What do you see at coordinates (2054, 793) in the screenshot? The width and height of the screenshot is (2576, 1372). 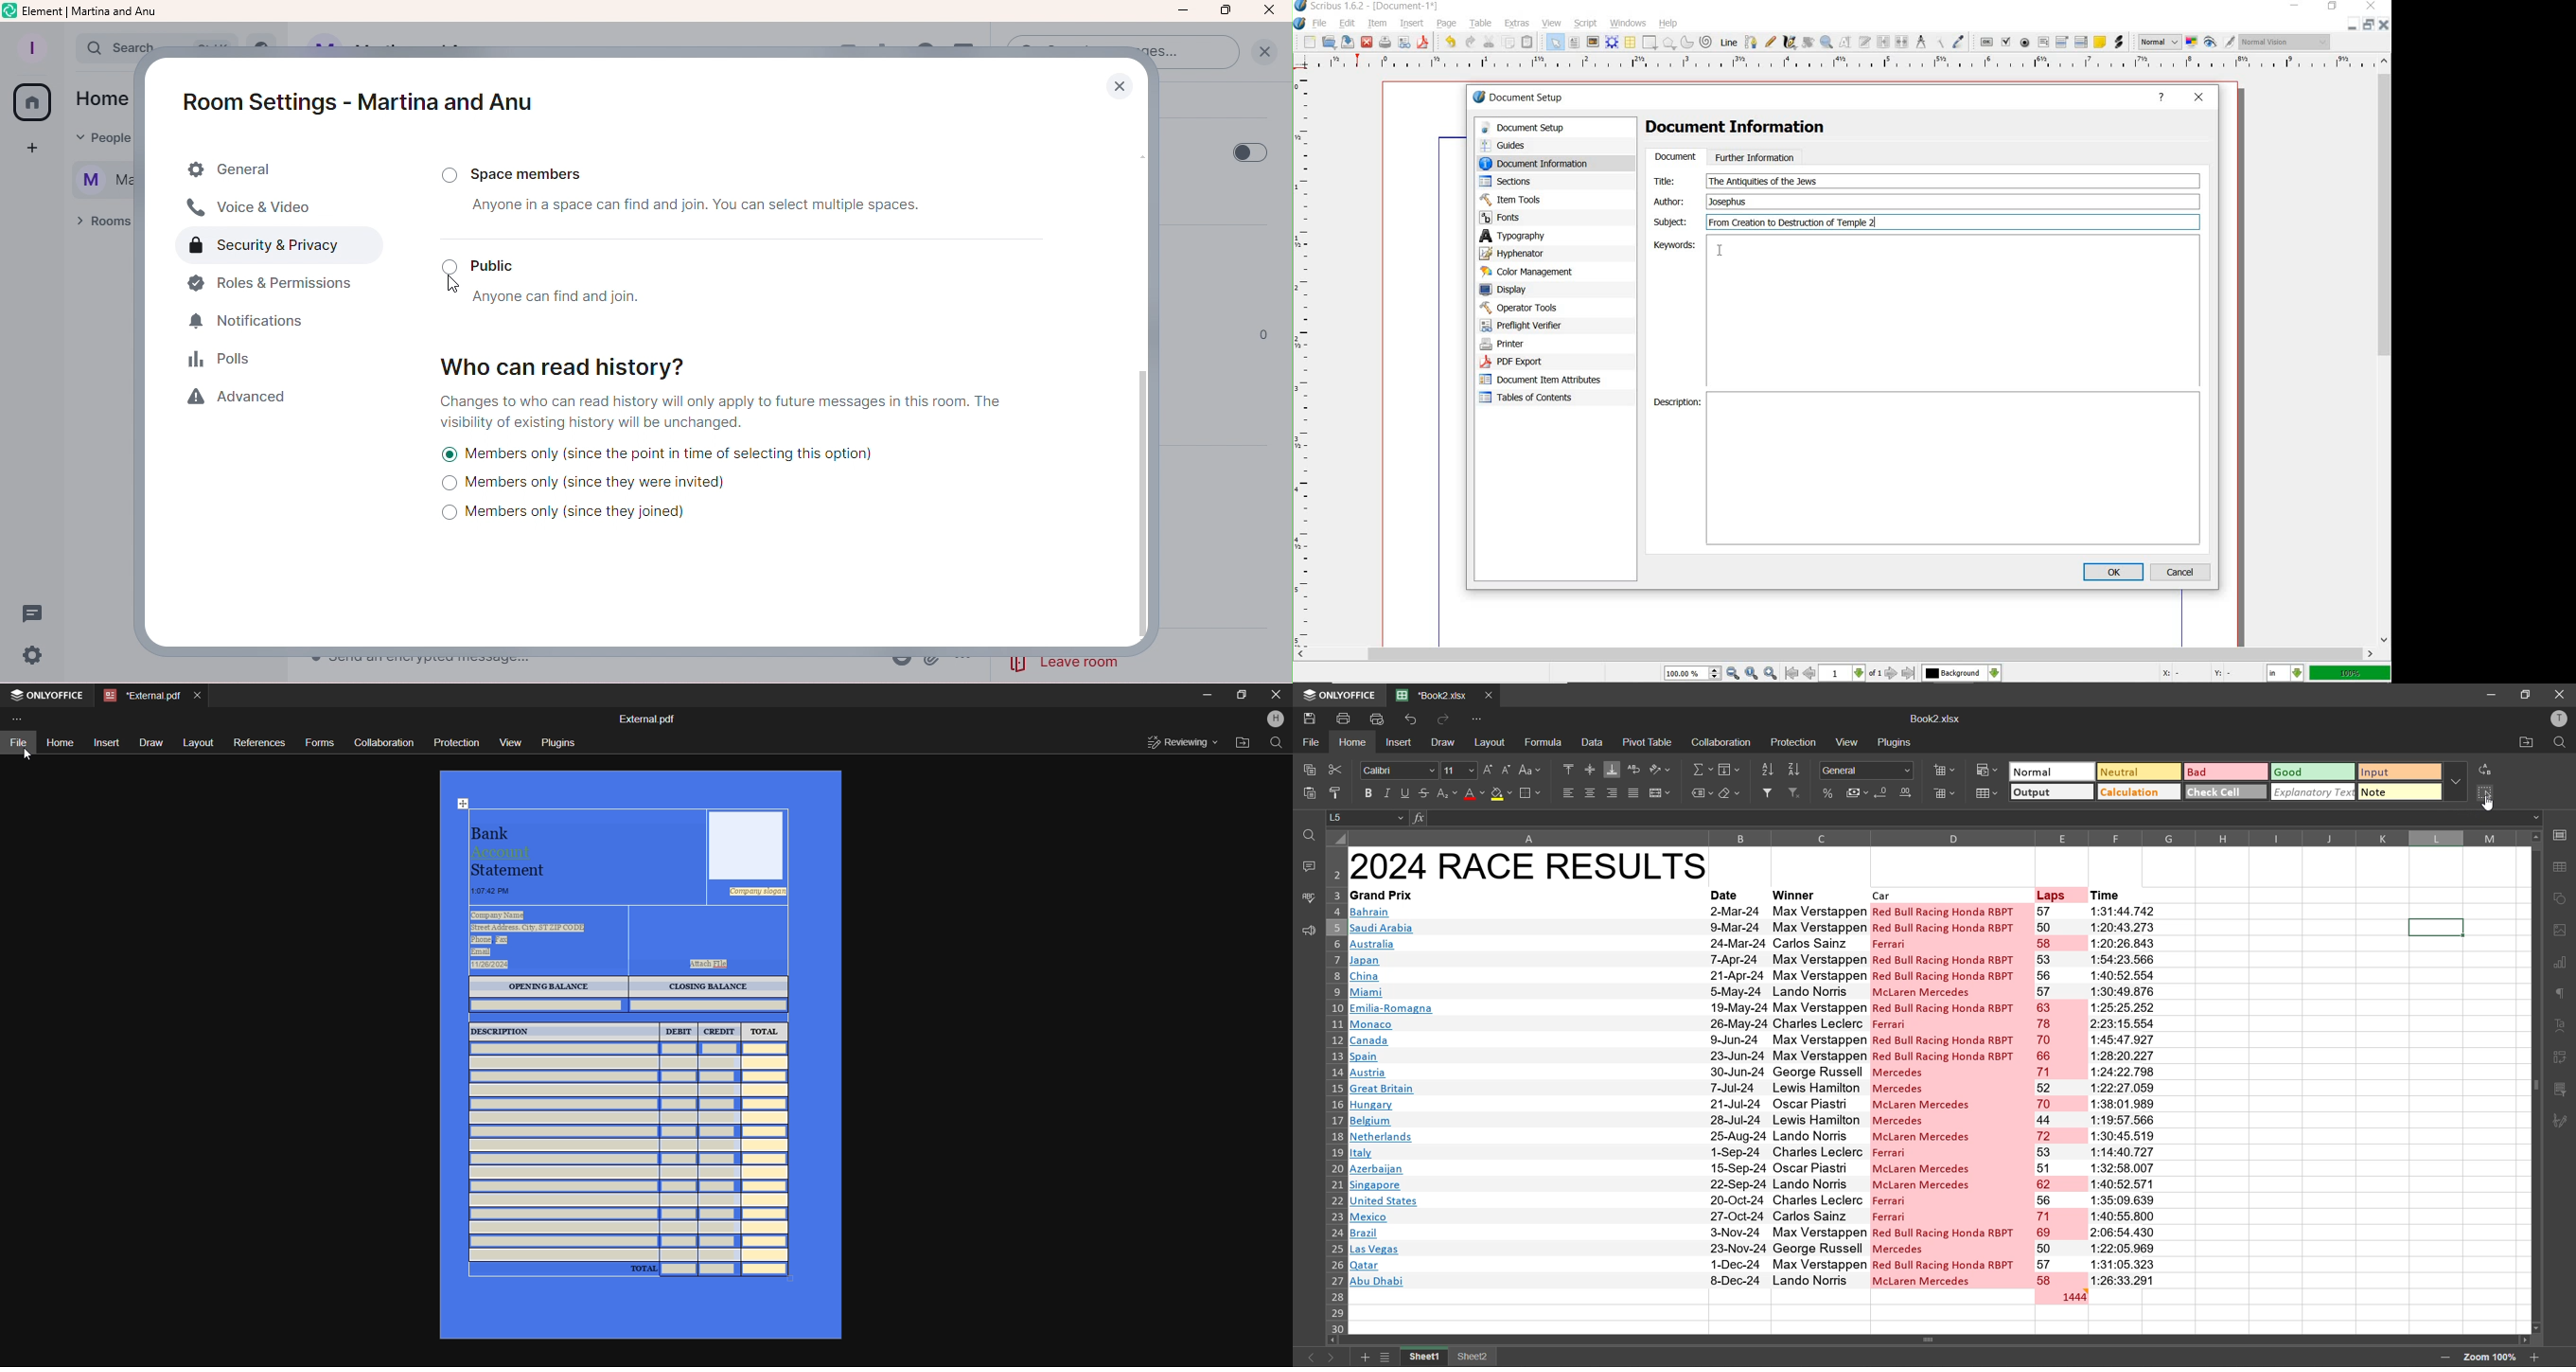 I see `output` at bounding box center [2054, 793].